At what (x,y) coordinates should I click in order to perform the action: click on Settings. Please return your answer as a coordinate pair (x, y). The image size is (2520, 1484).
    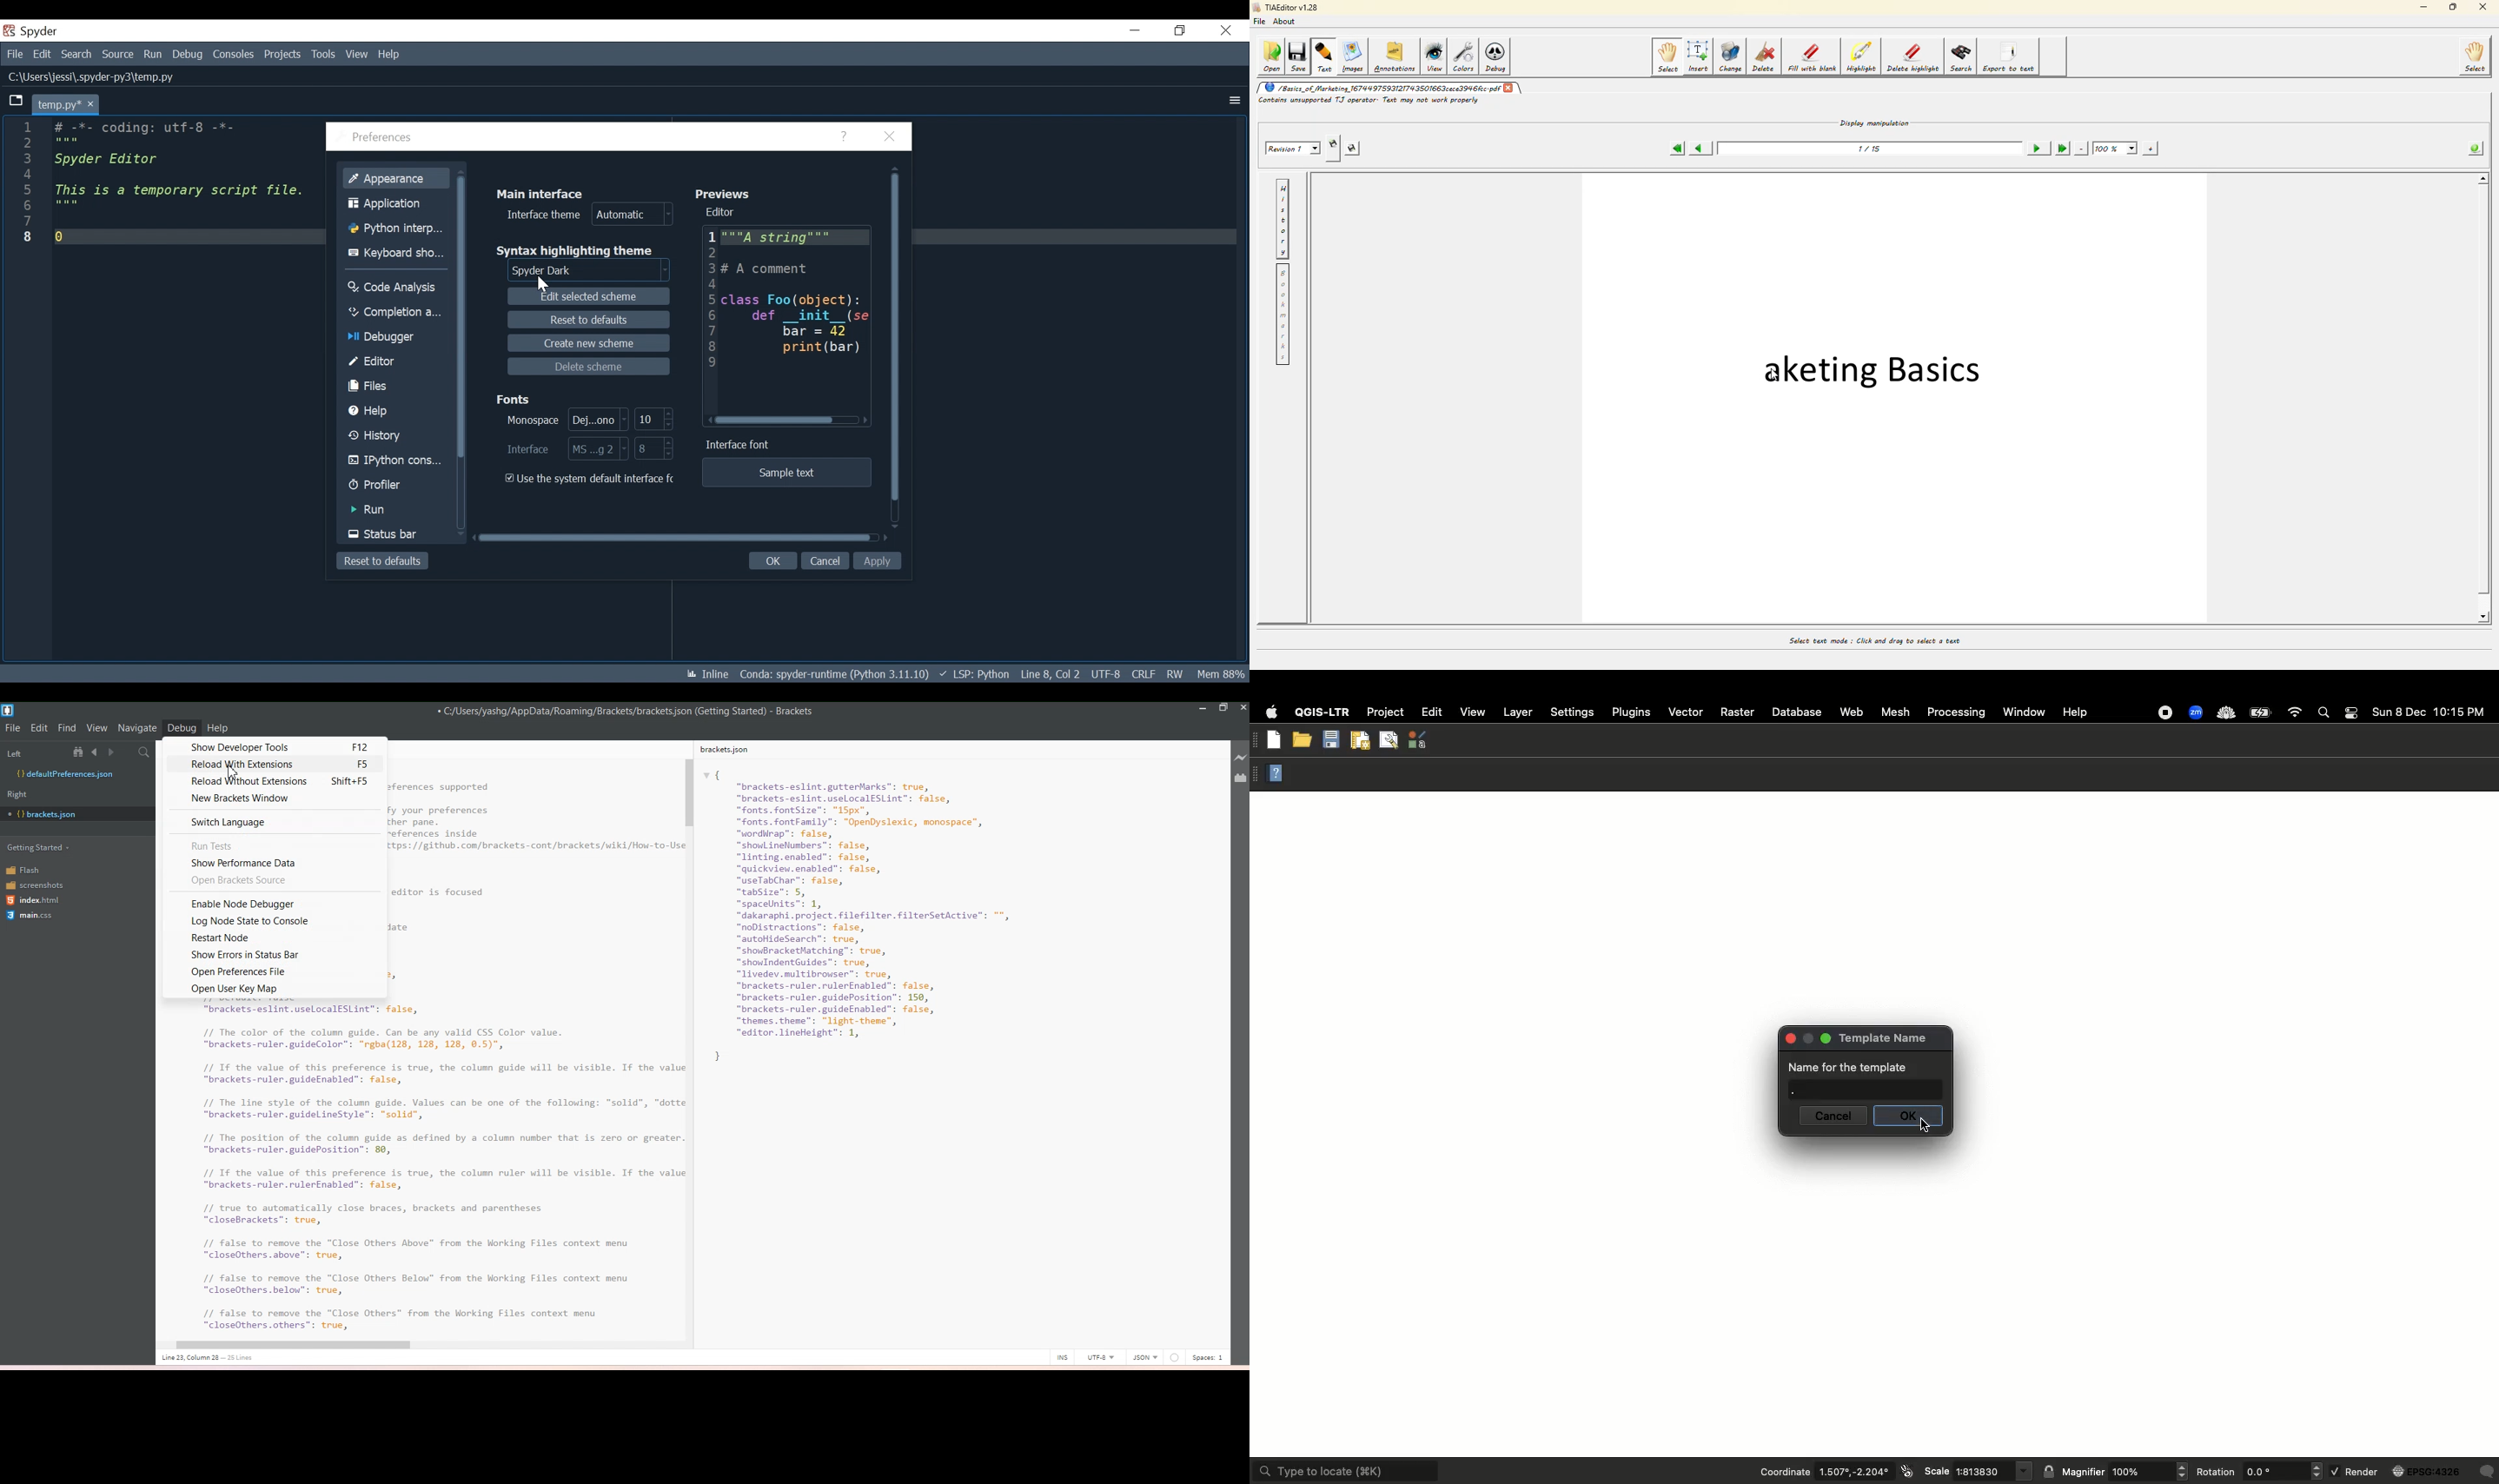
    Looking at the image, I should click on (1572, 712).